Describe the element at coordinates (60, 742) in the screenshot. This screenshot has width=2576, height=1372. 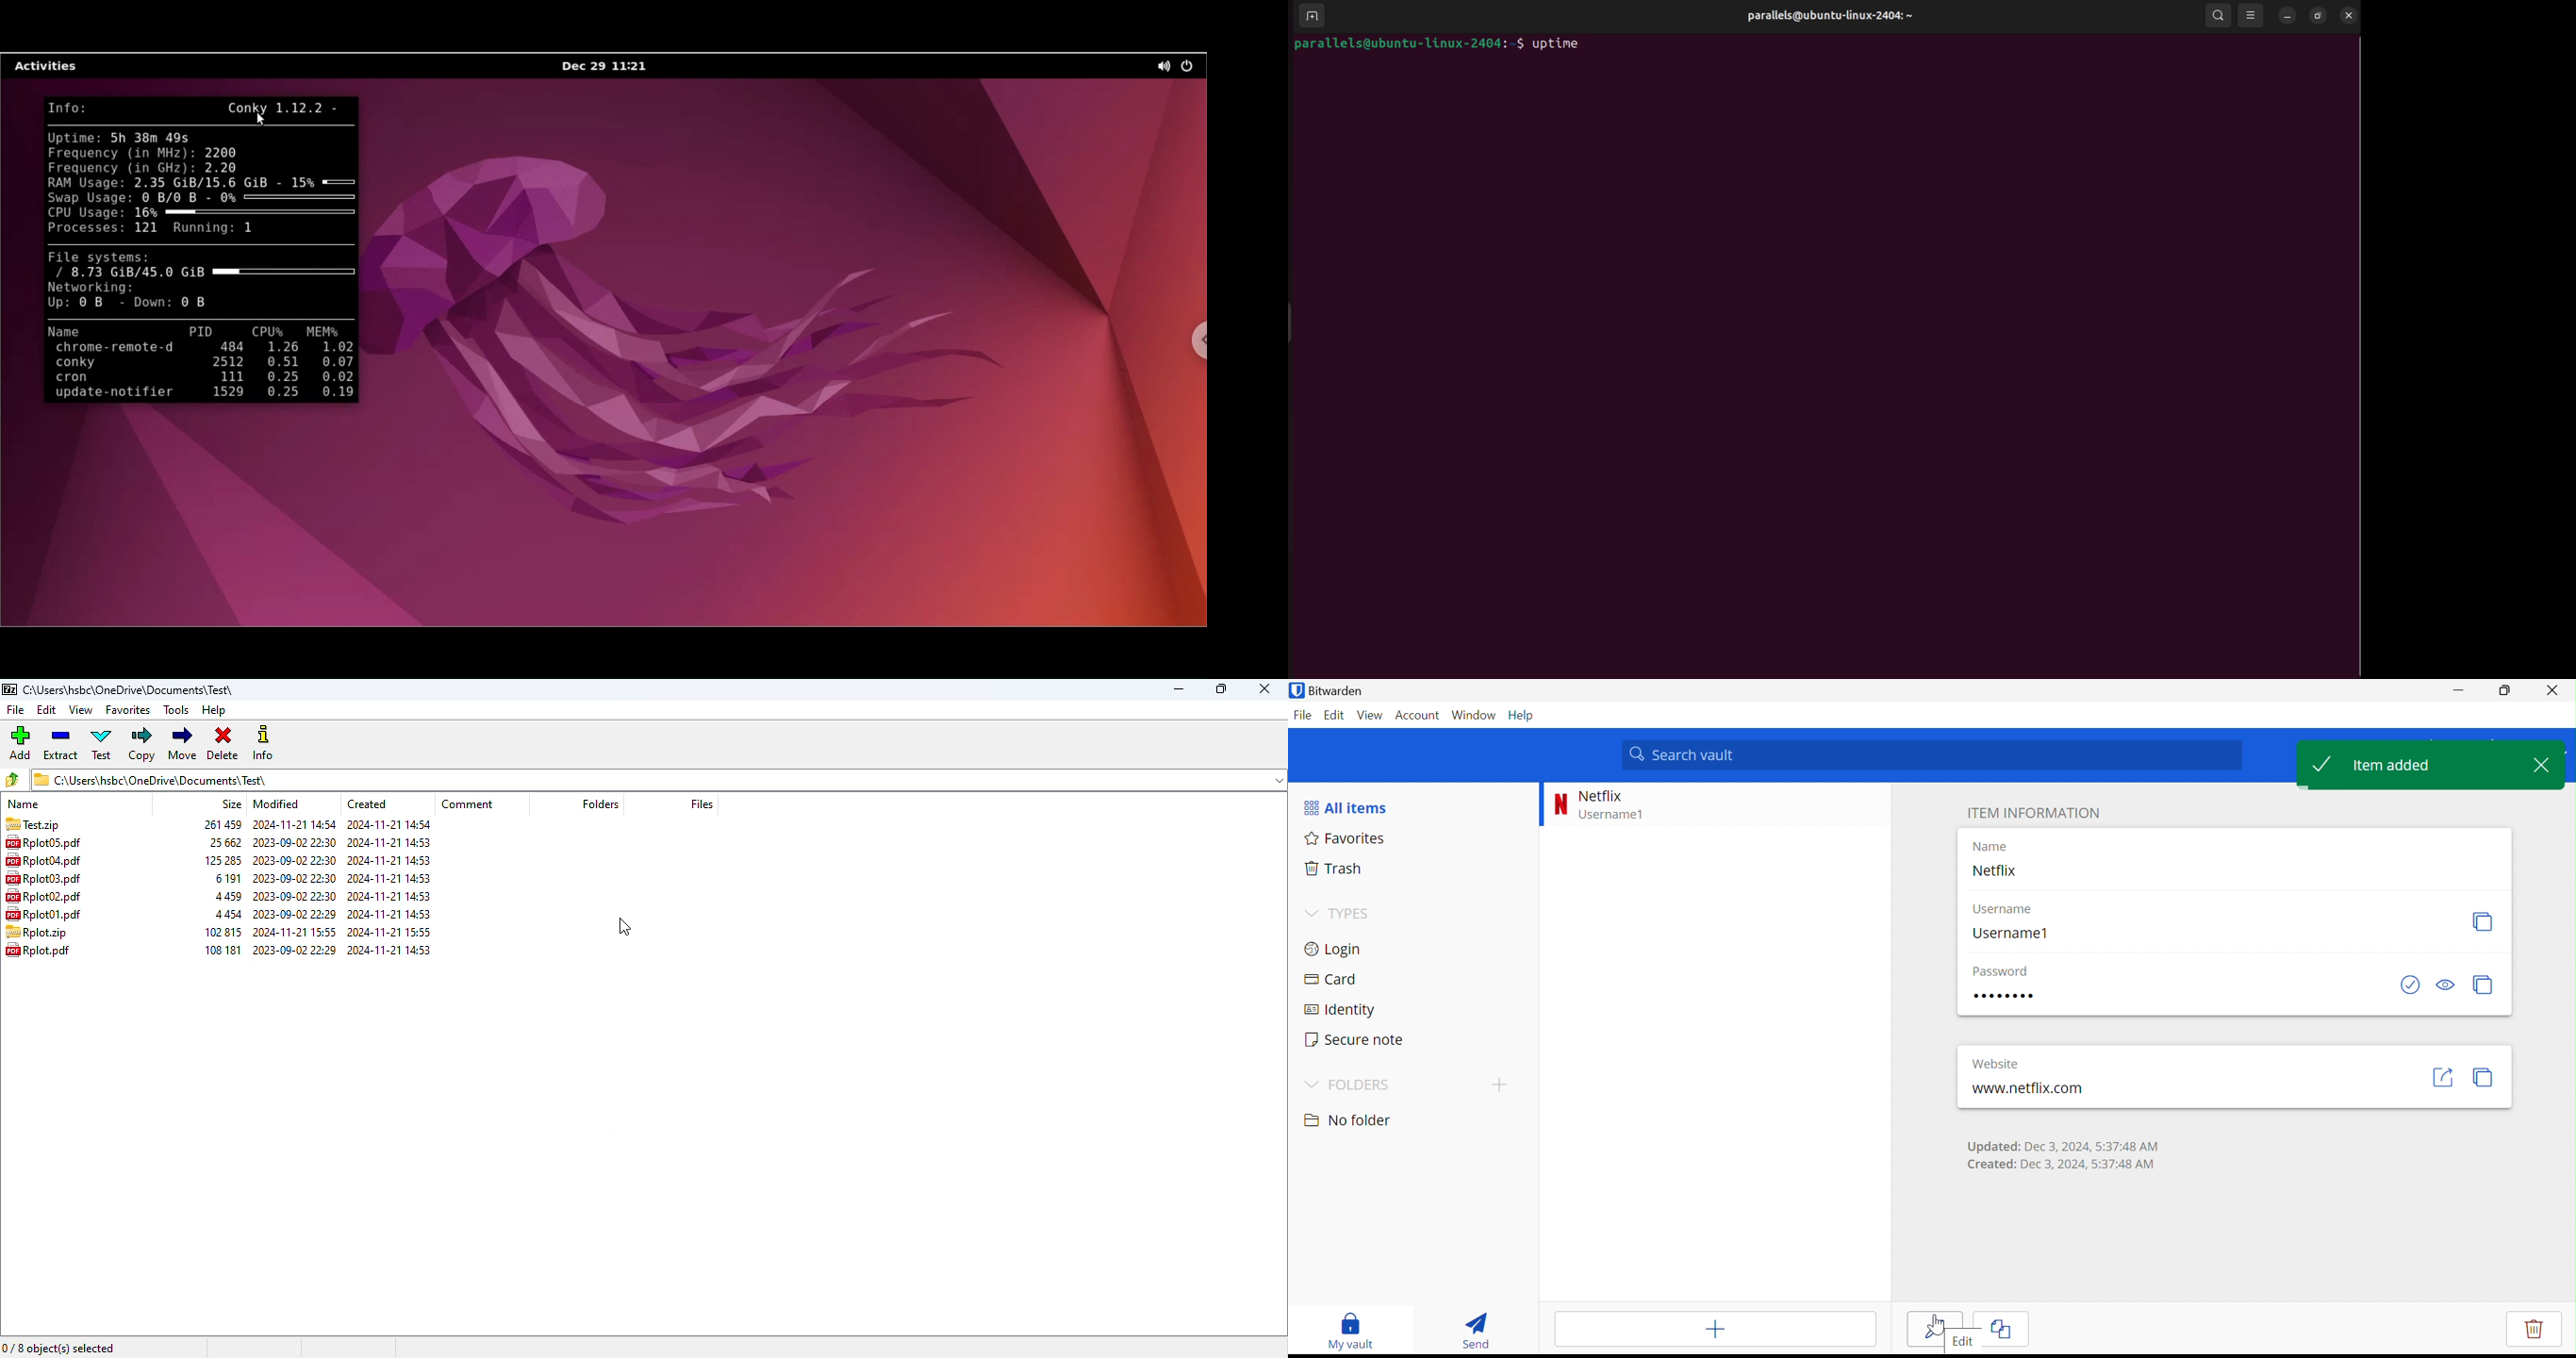
I see `extract` at that location.